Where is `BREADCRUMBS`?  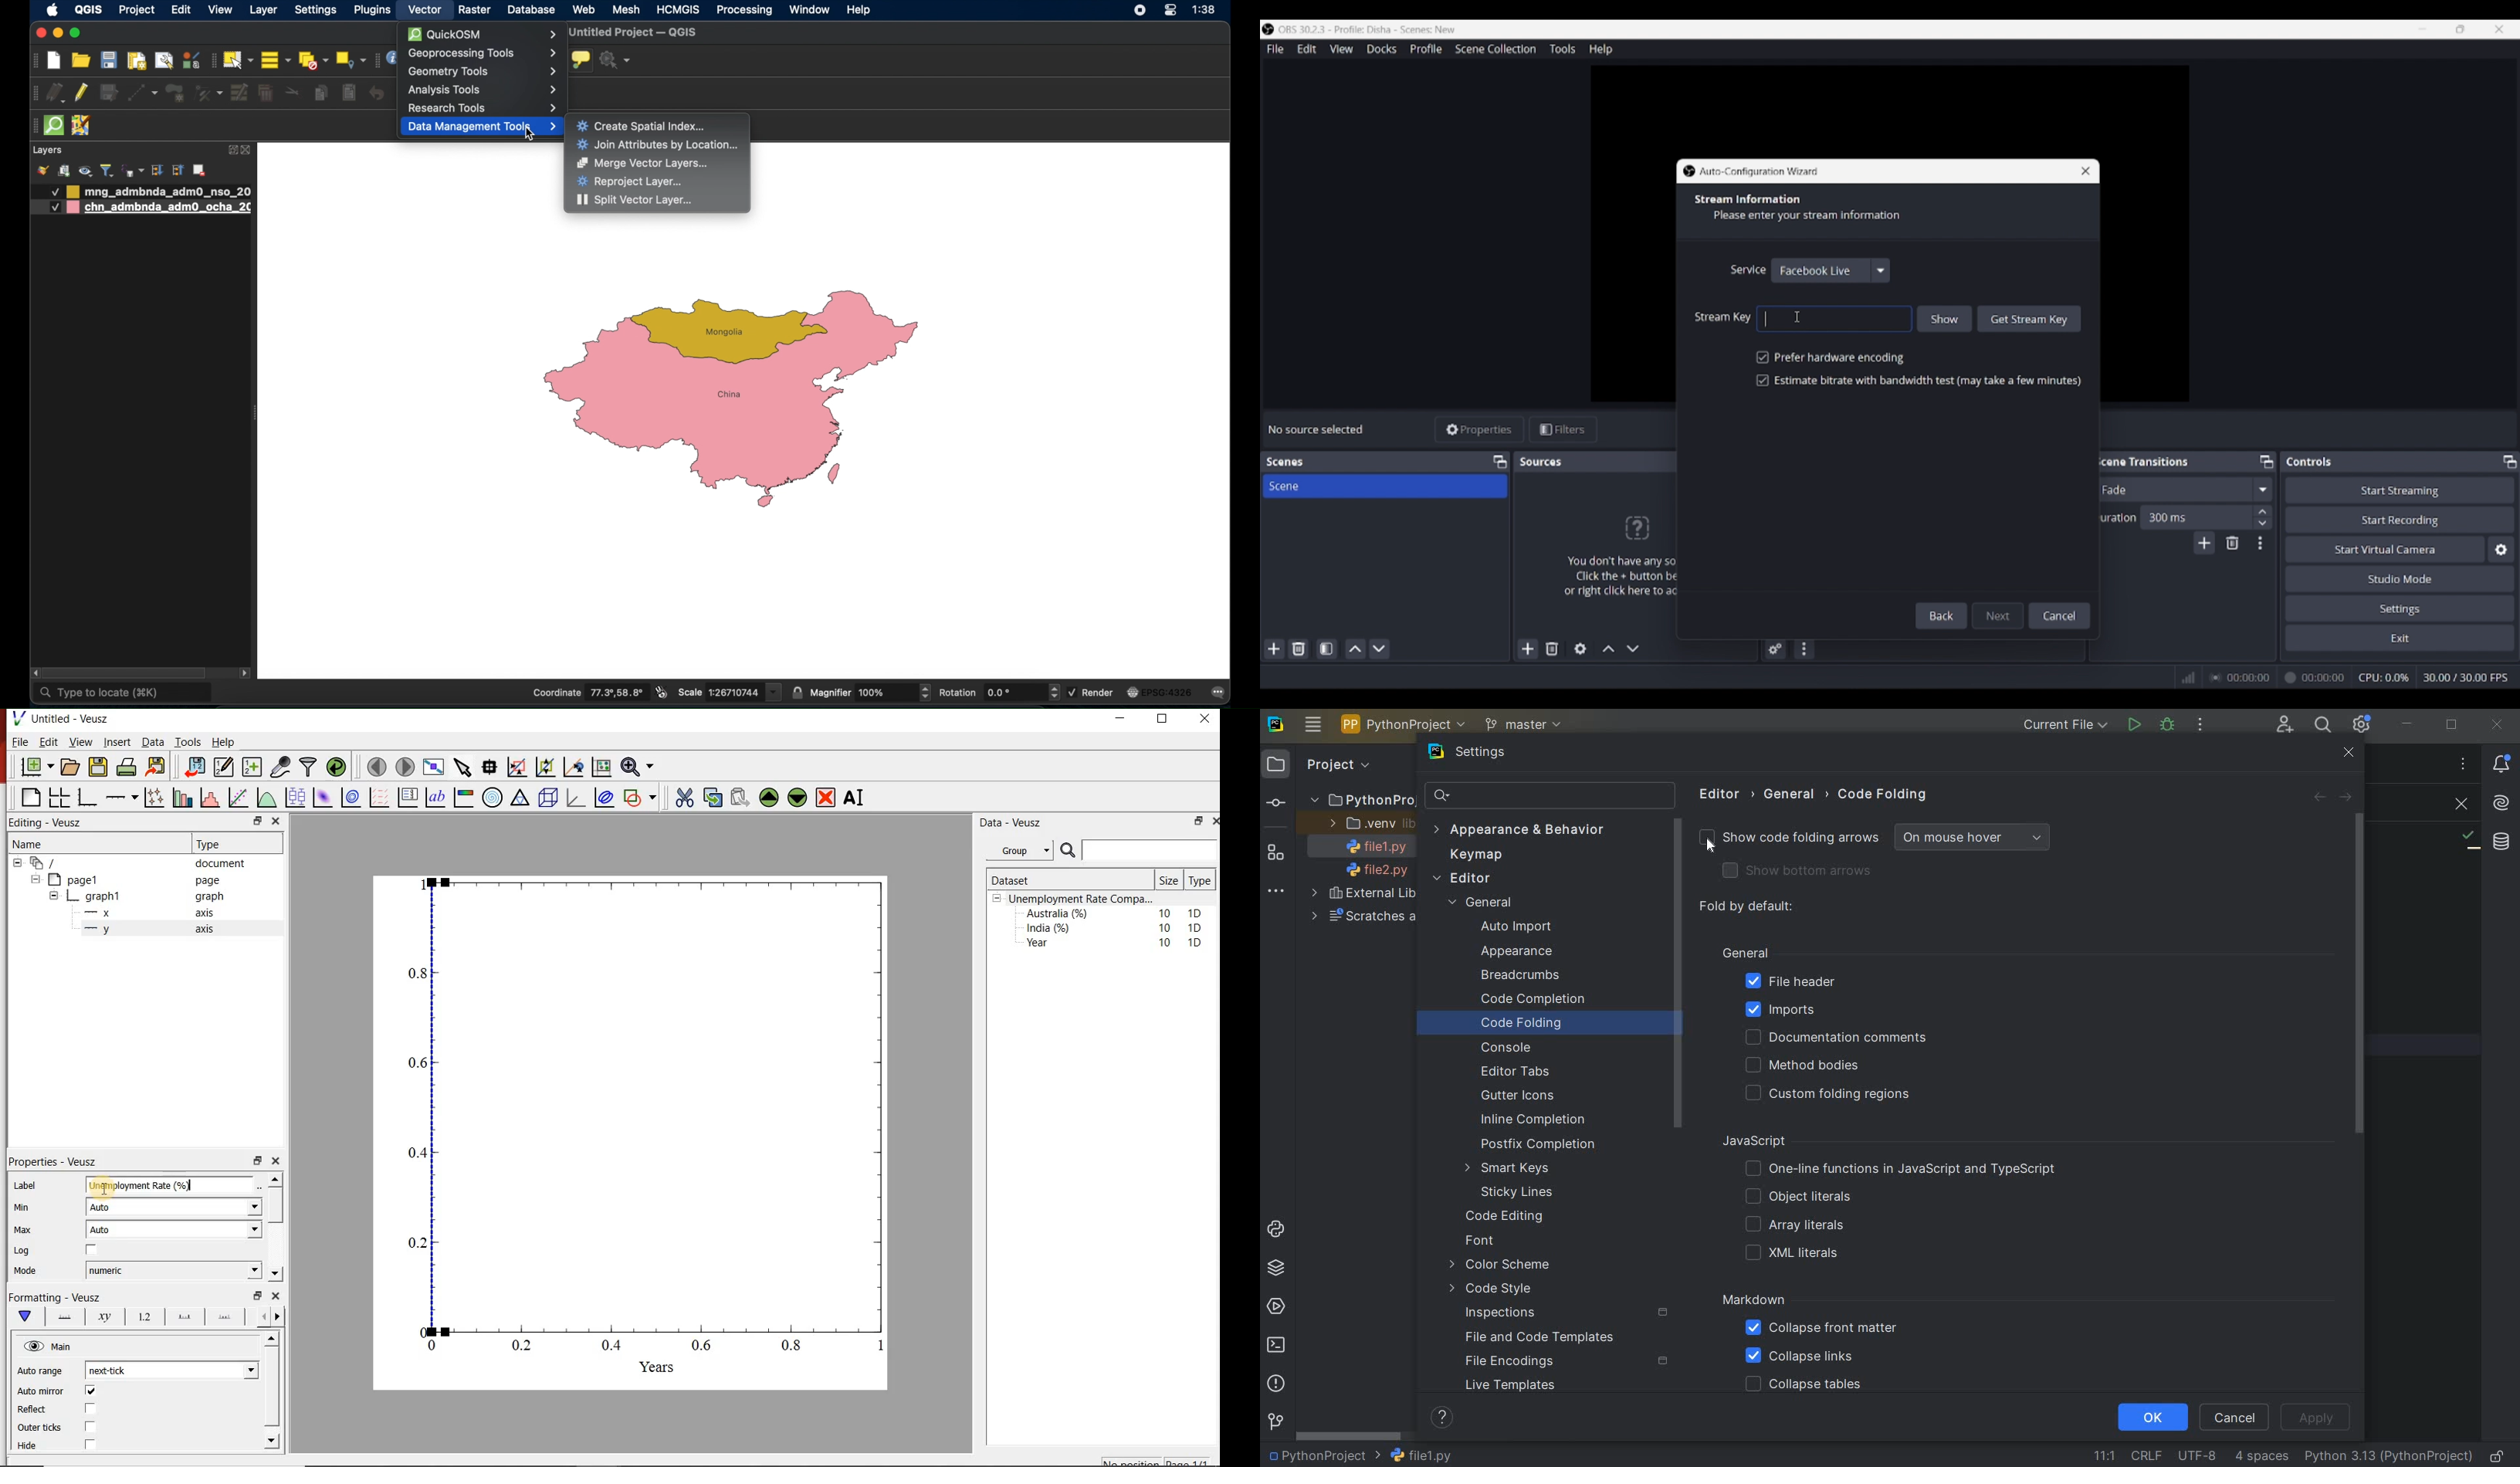 BREADCRUMBS is located at coordinates (1536, 976).